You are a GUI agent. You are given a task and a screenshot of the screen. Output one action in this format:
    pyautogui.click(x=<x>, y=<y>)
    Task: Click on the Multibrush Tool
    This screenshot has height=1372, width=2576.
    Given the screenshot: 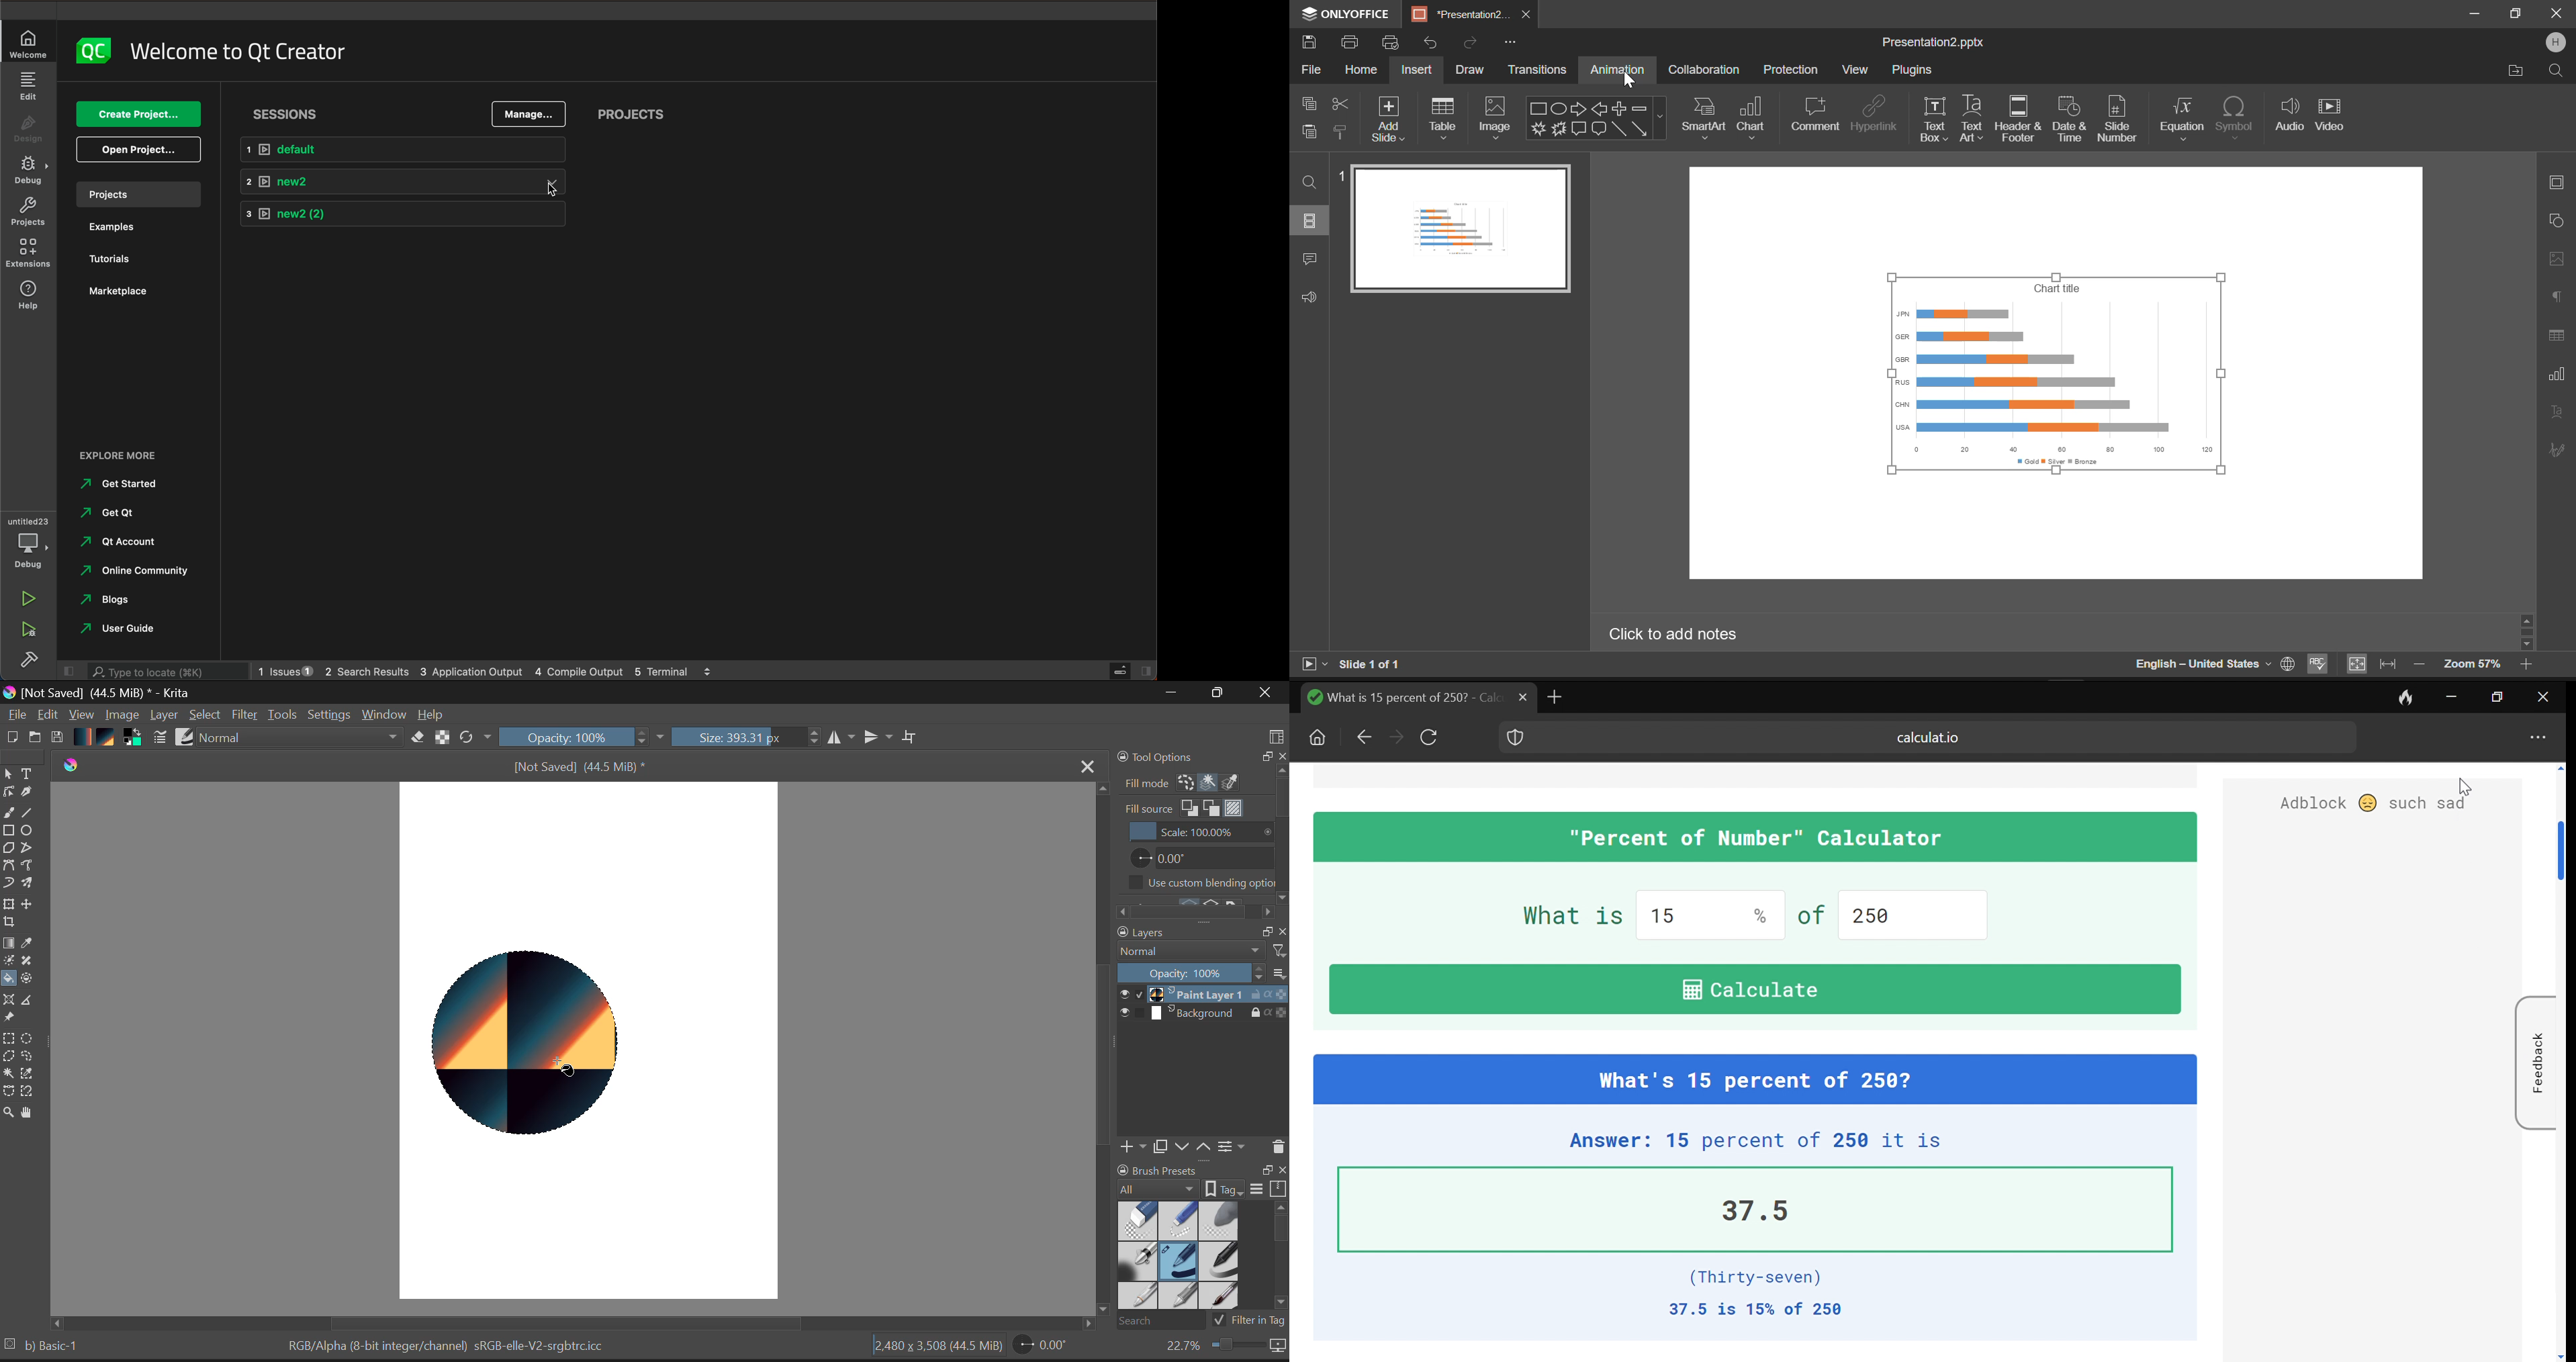 What is the action you would take?
    pyautogui.click(x=32, y=884)
    